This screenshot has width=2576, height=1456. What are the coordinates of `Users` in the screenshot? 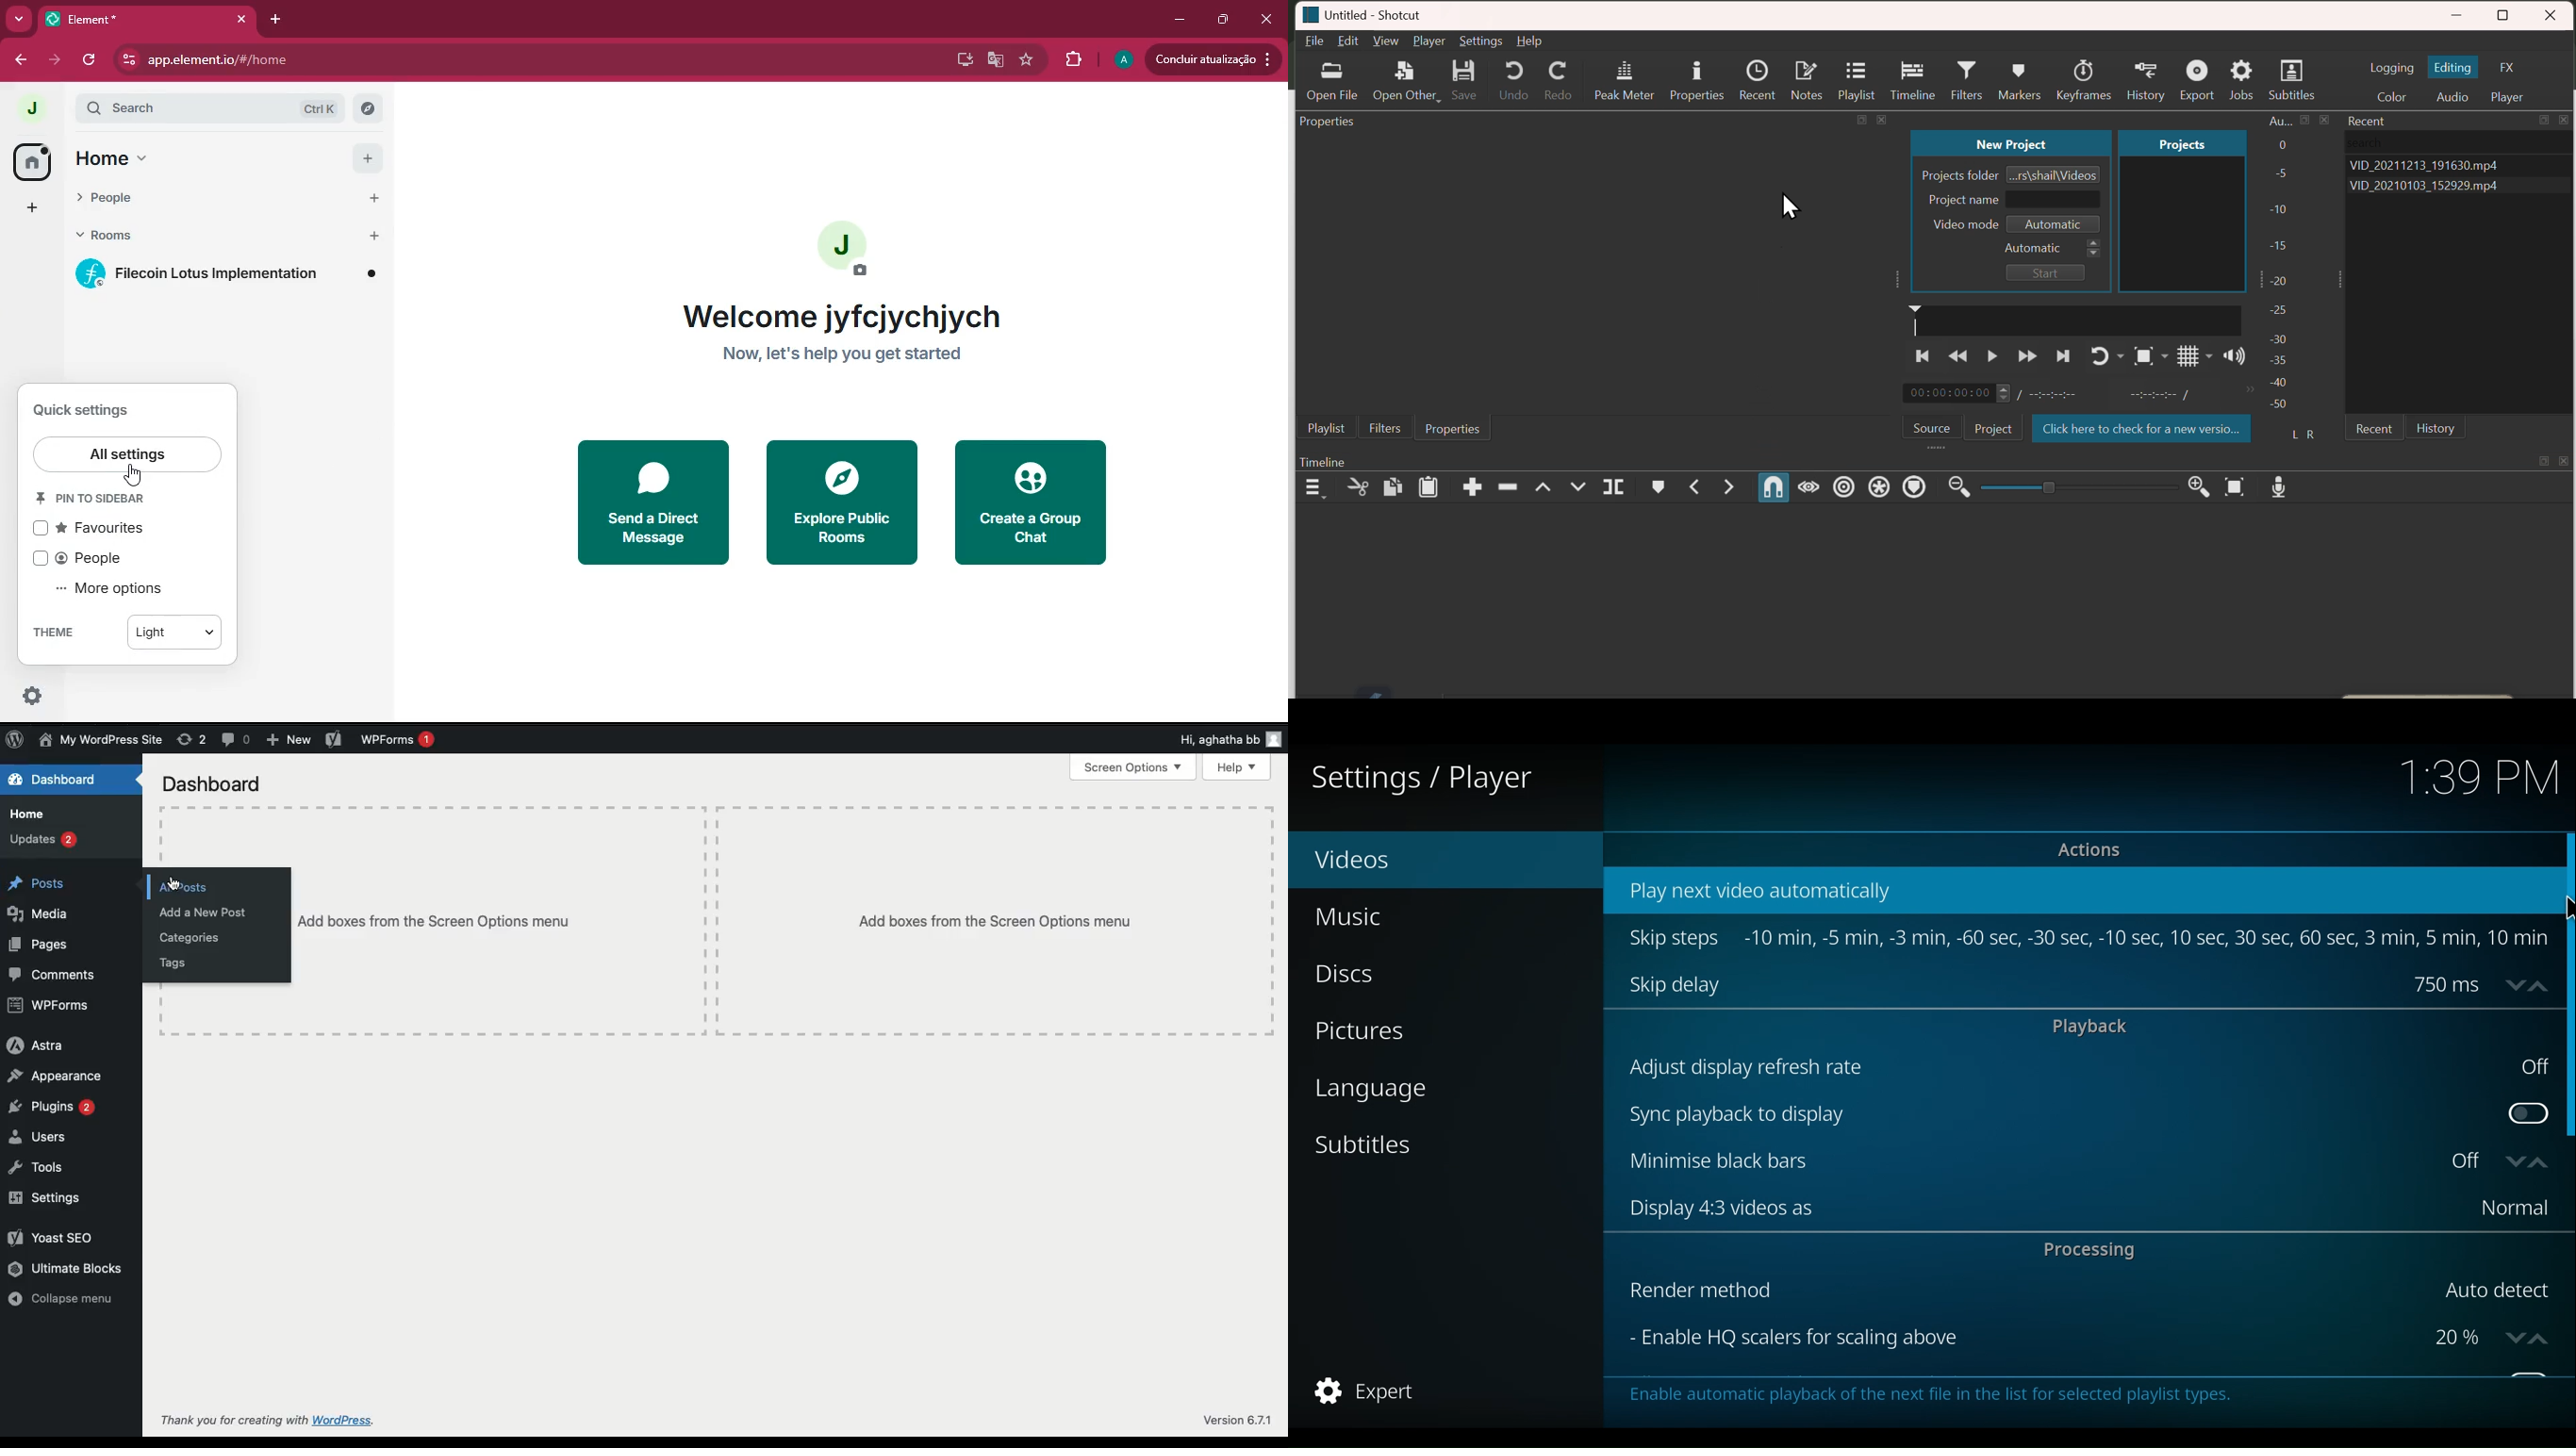 It's located at (39, 1137).